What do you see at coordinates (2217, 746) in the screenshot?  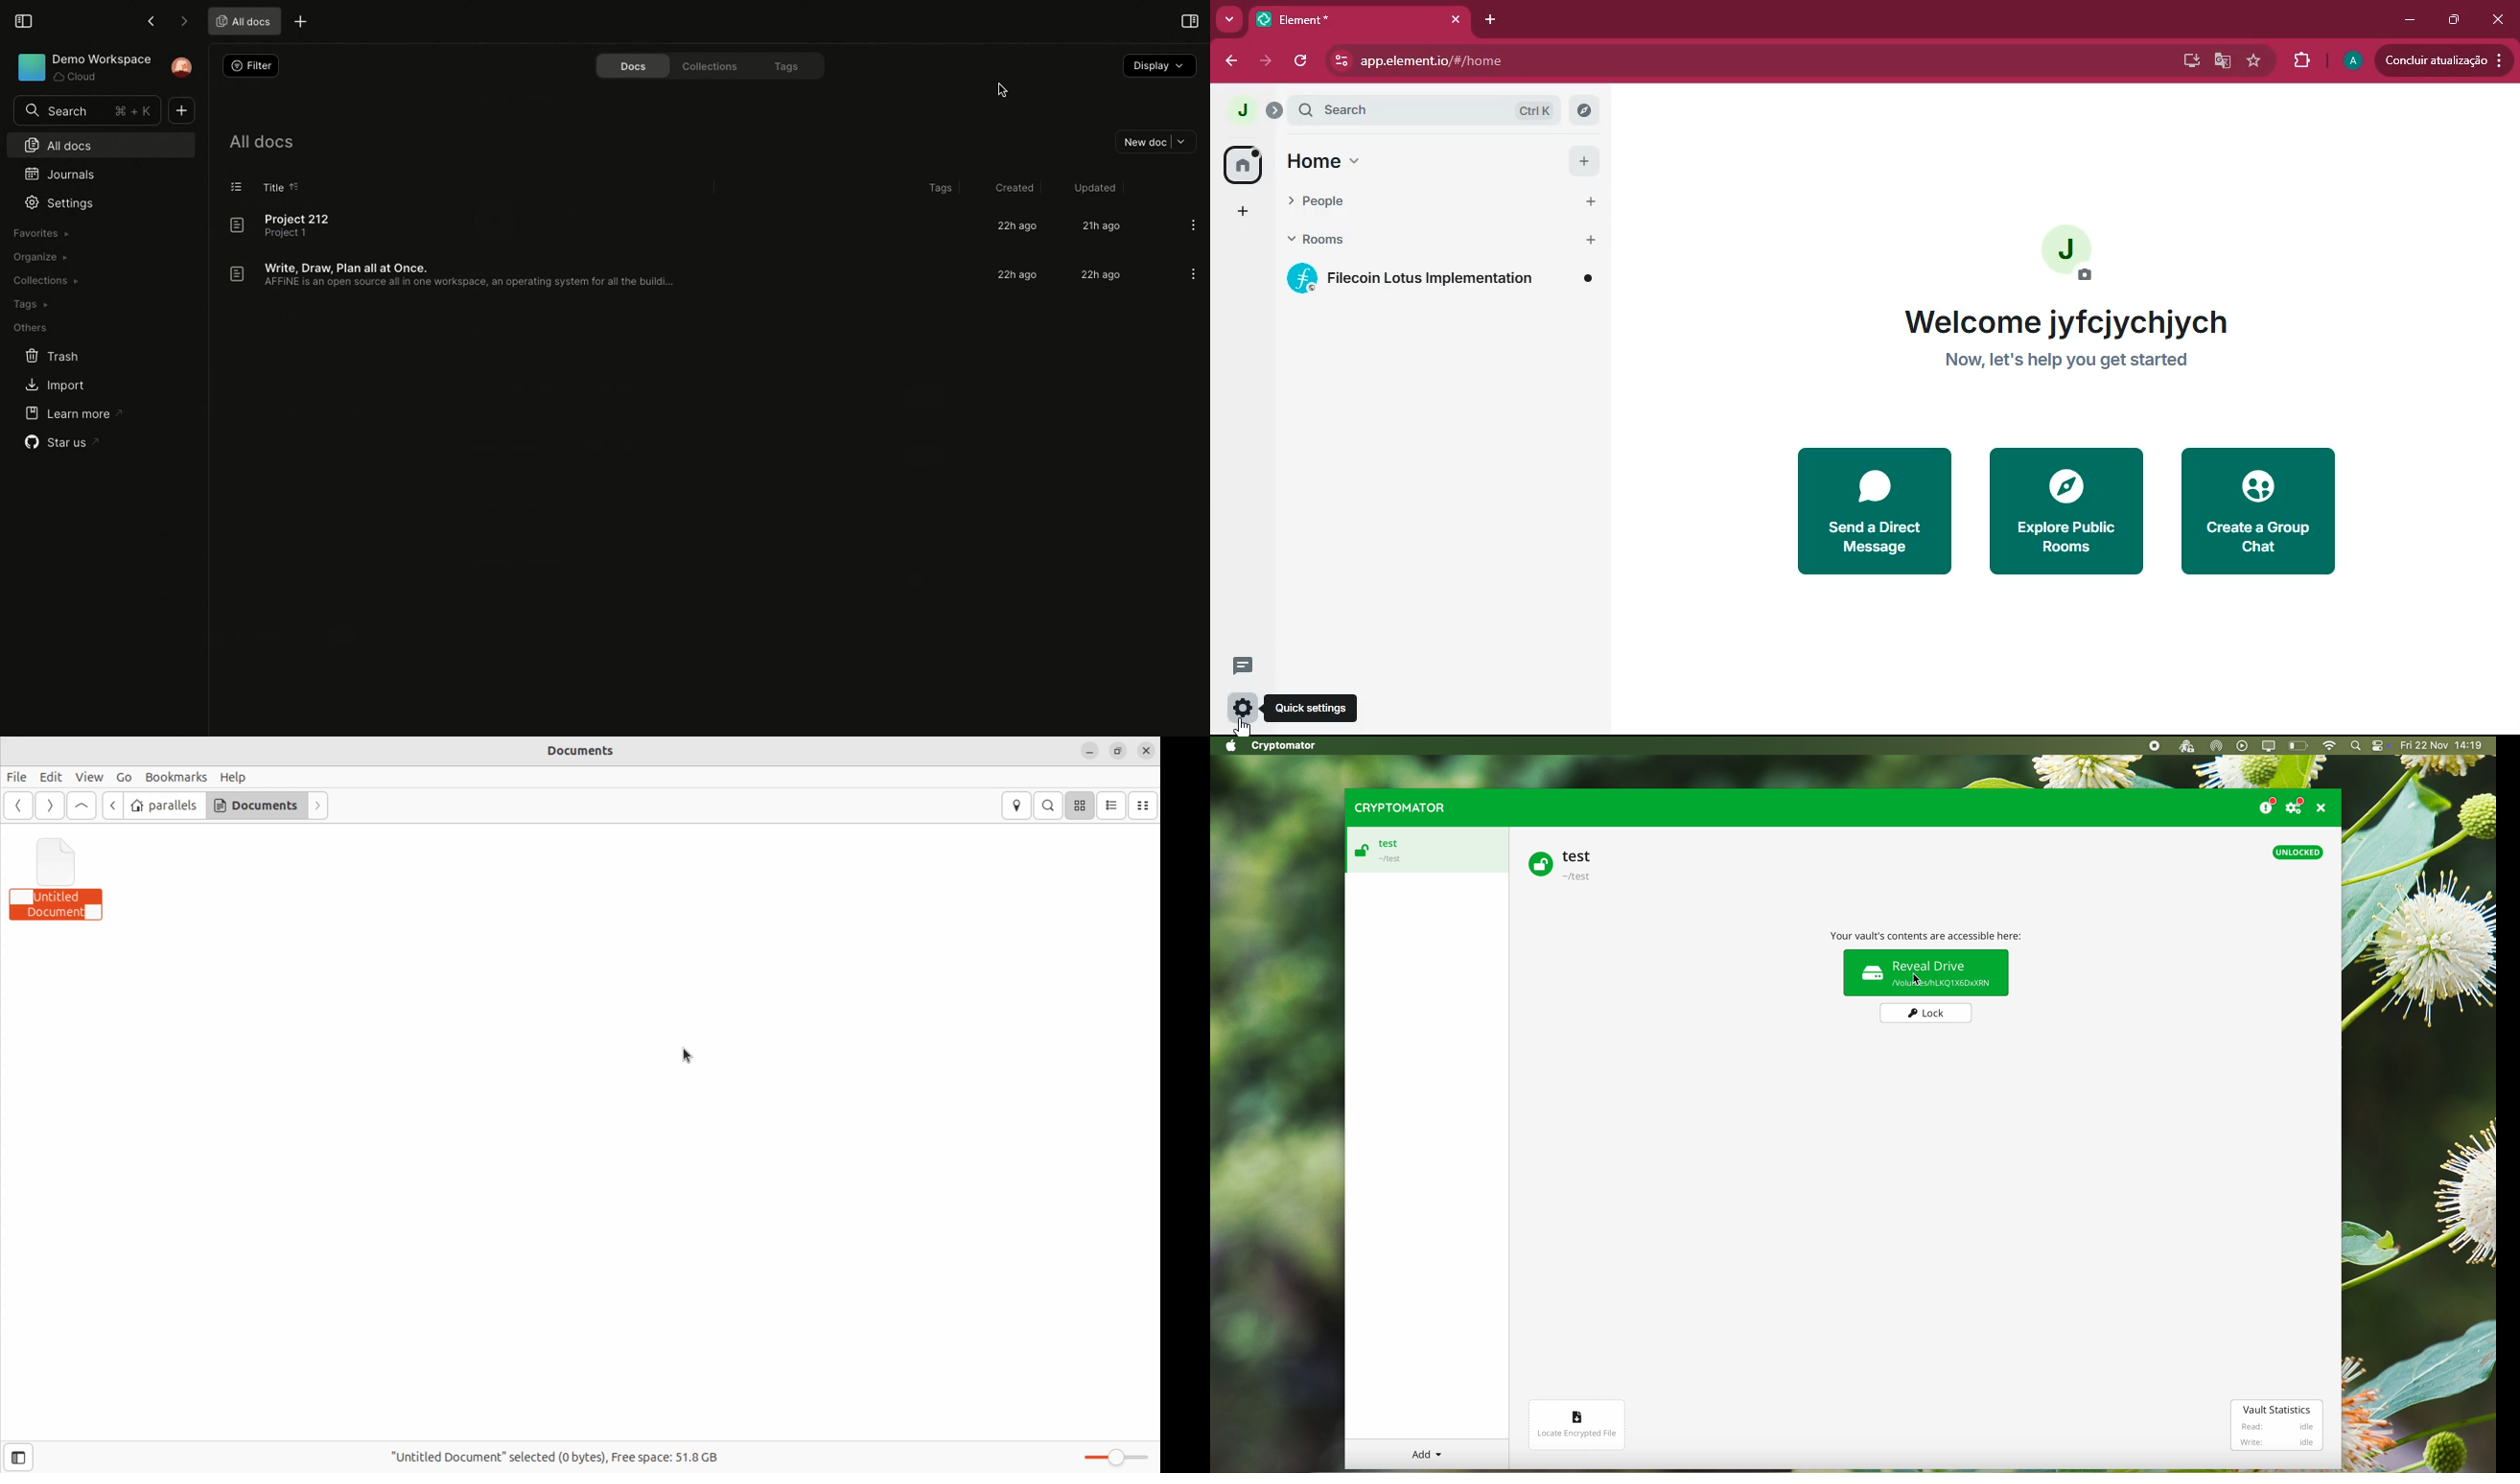 I see `airdrop` at bounding box center [2217, 746].